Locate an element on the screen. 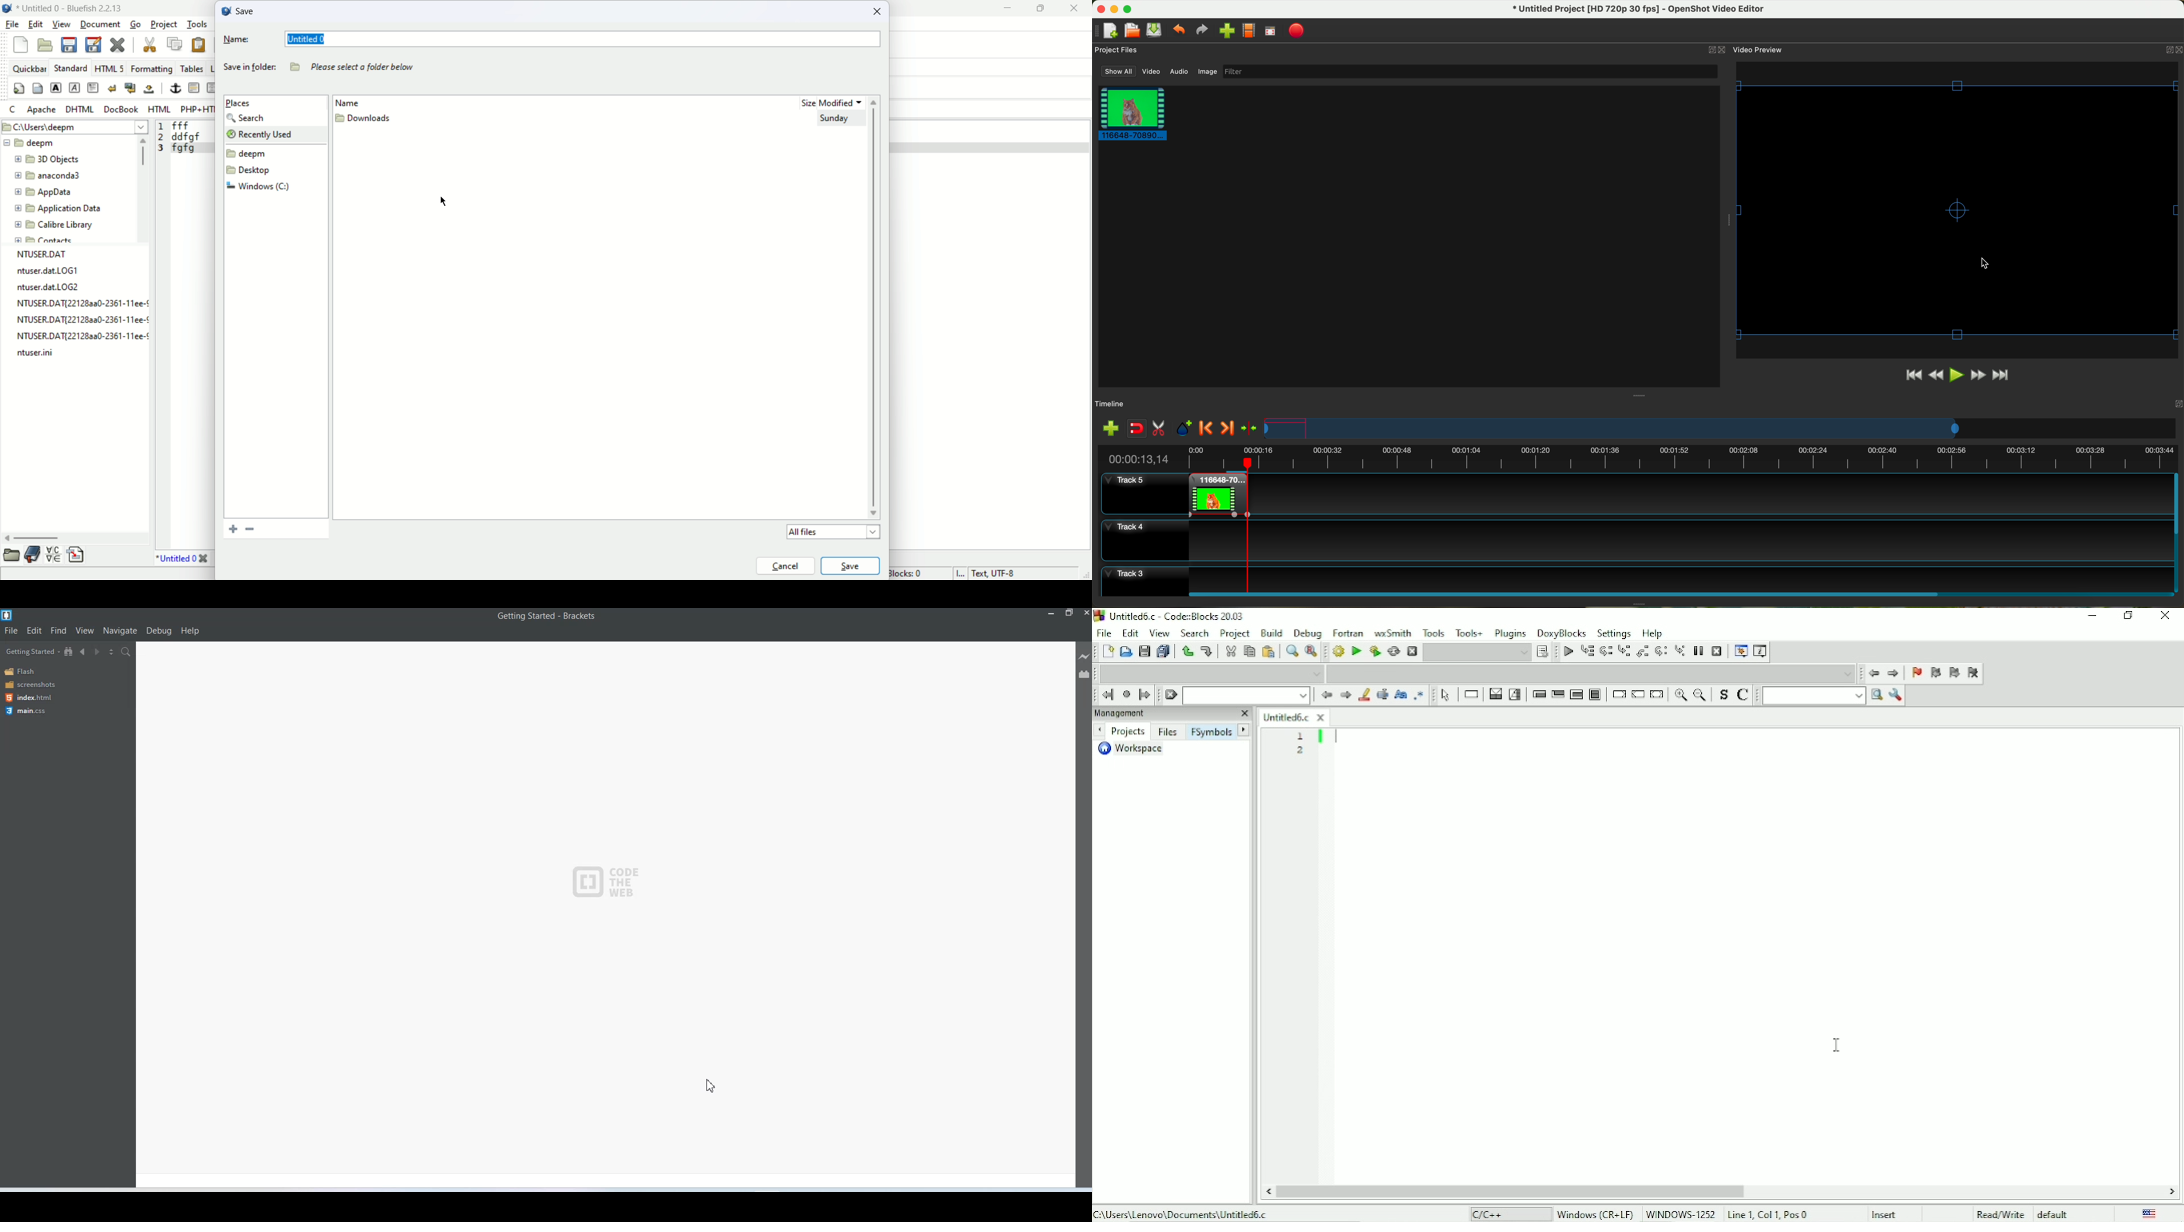 The height and width of the screenshot is (1232, 2184). Live Preview is located at coordinates (1085, 657).